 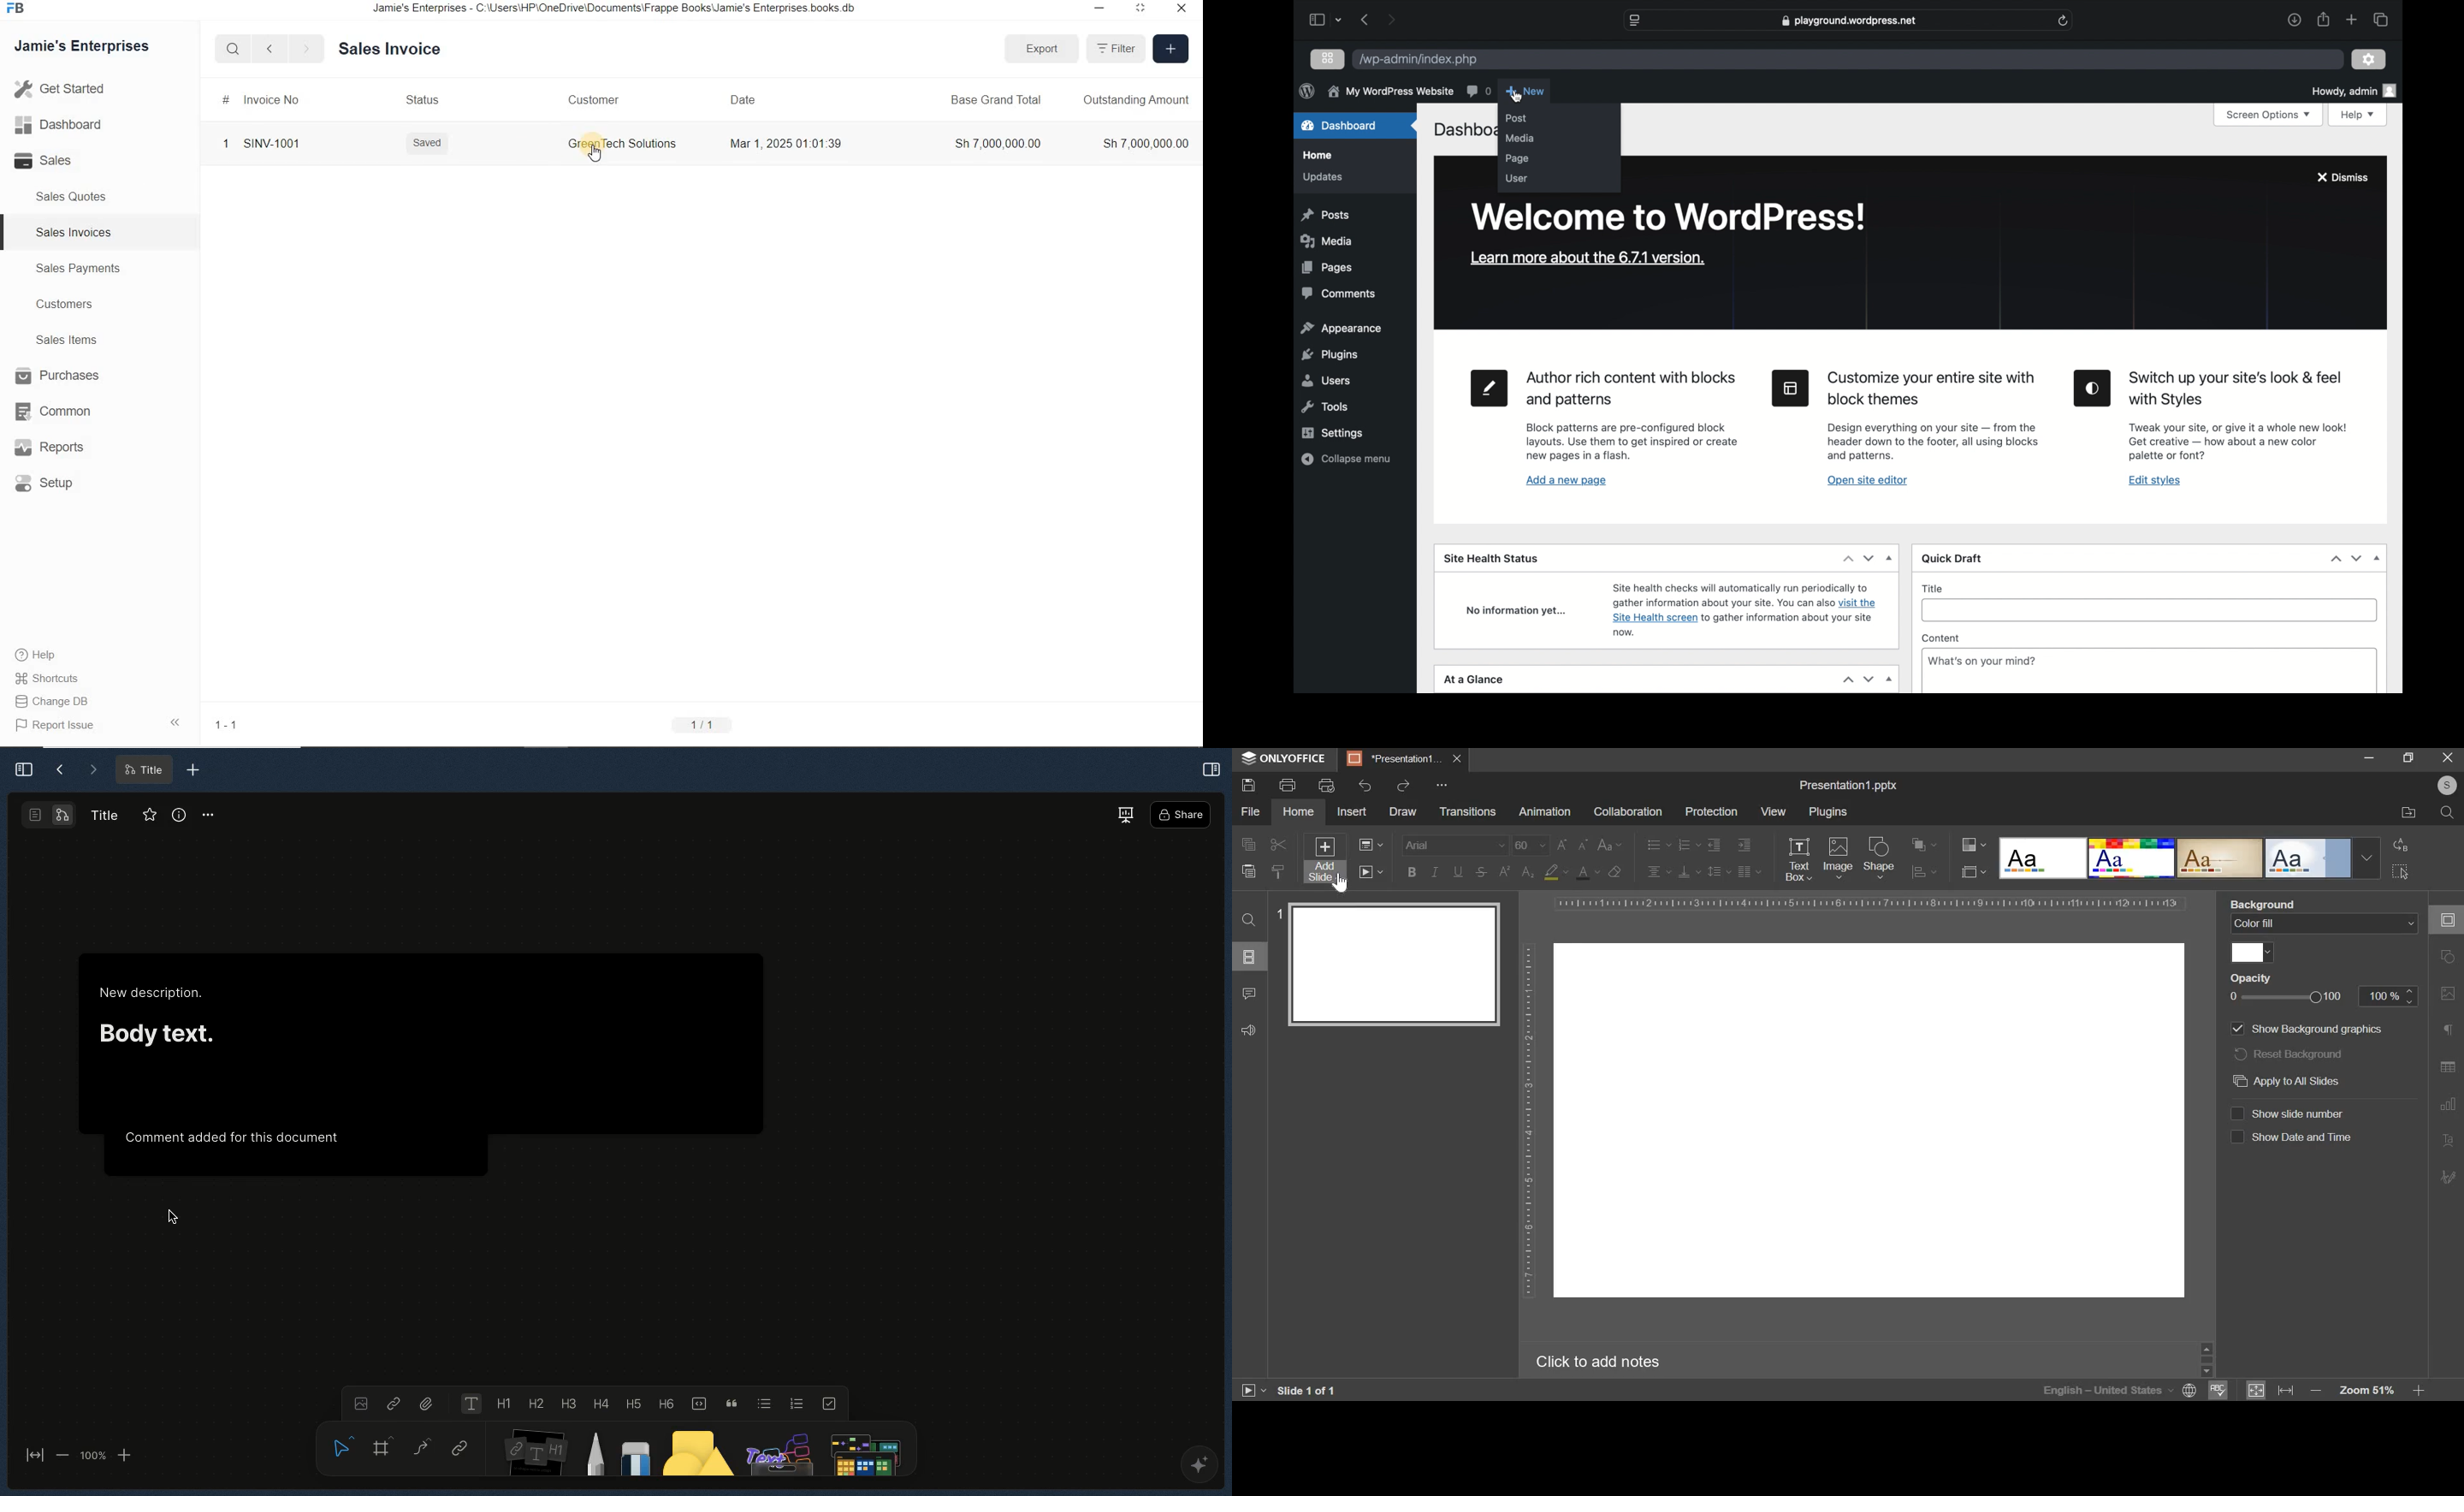 I want to click on welcome to wordpress, so click(x=1671, y=216).